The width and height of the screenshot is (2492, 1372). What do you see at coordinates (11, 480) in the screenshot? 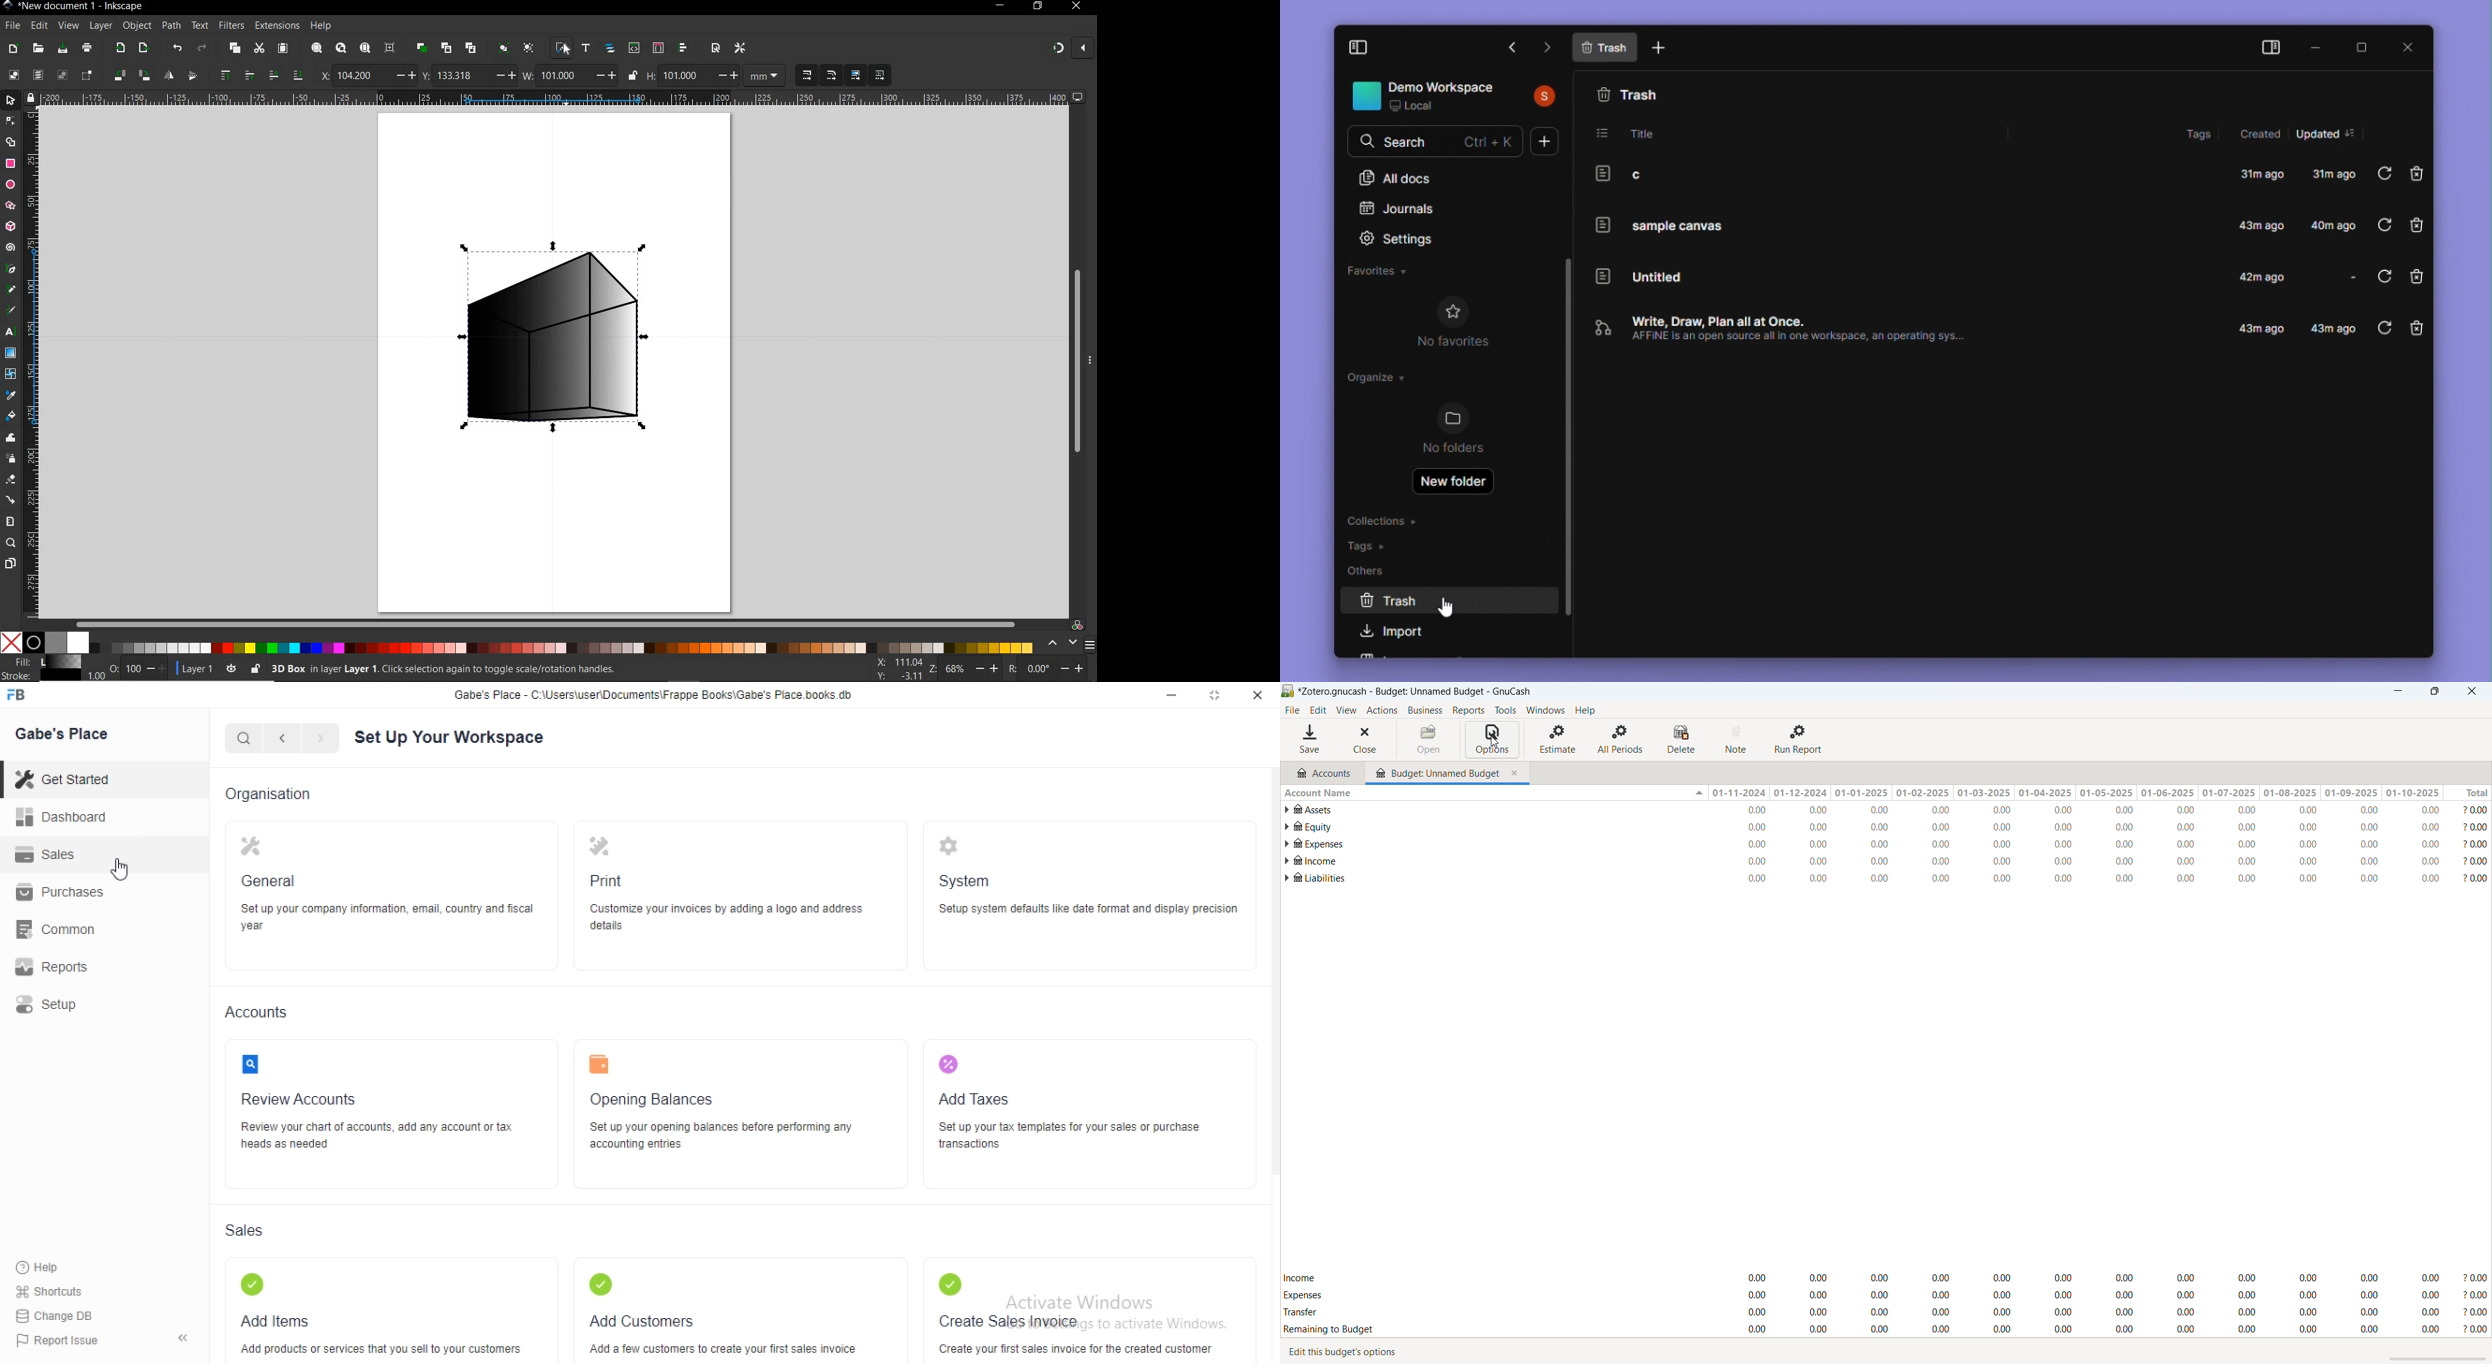
I see `ERASER TOOL` at bounding box center [11, 480].